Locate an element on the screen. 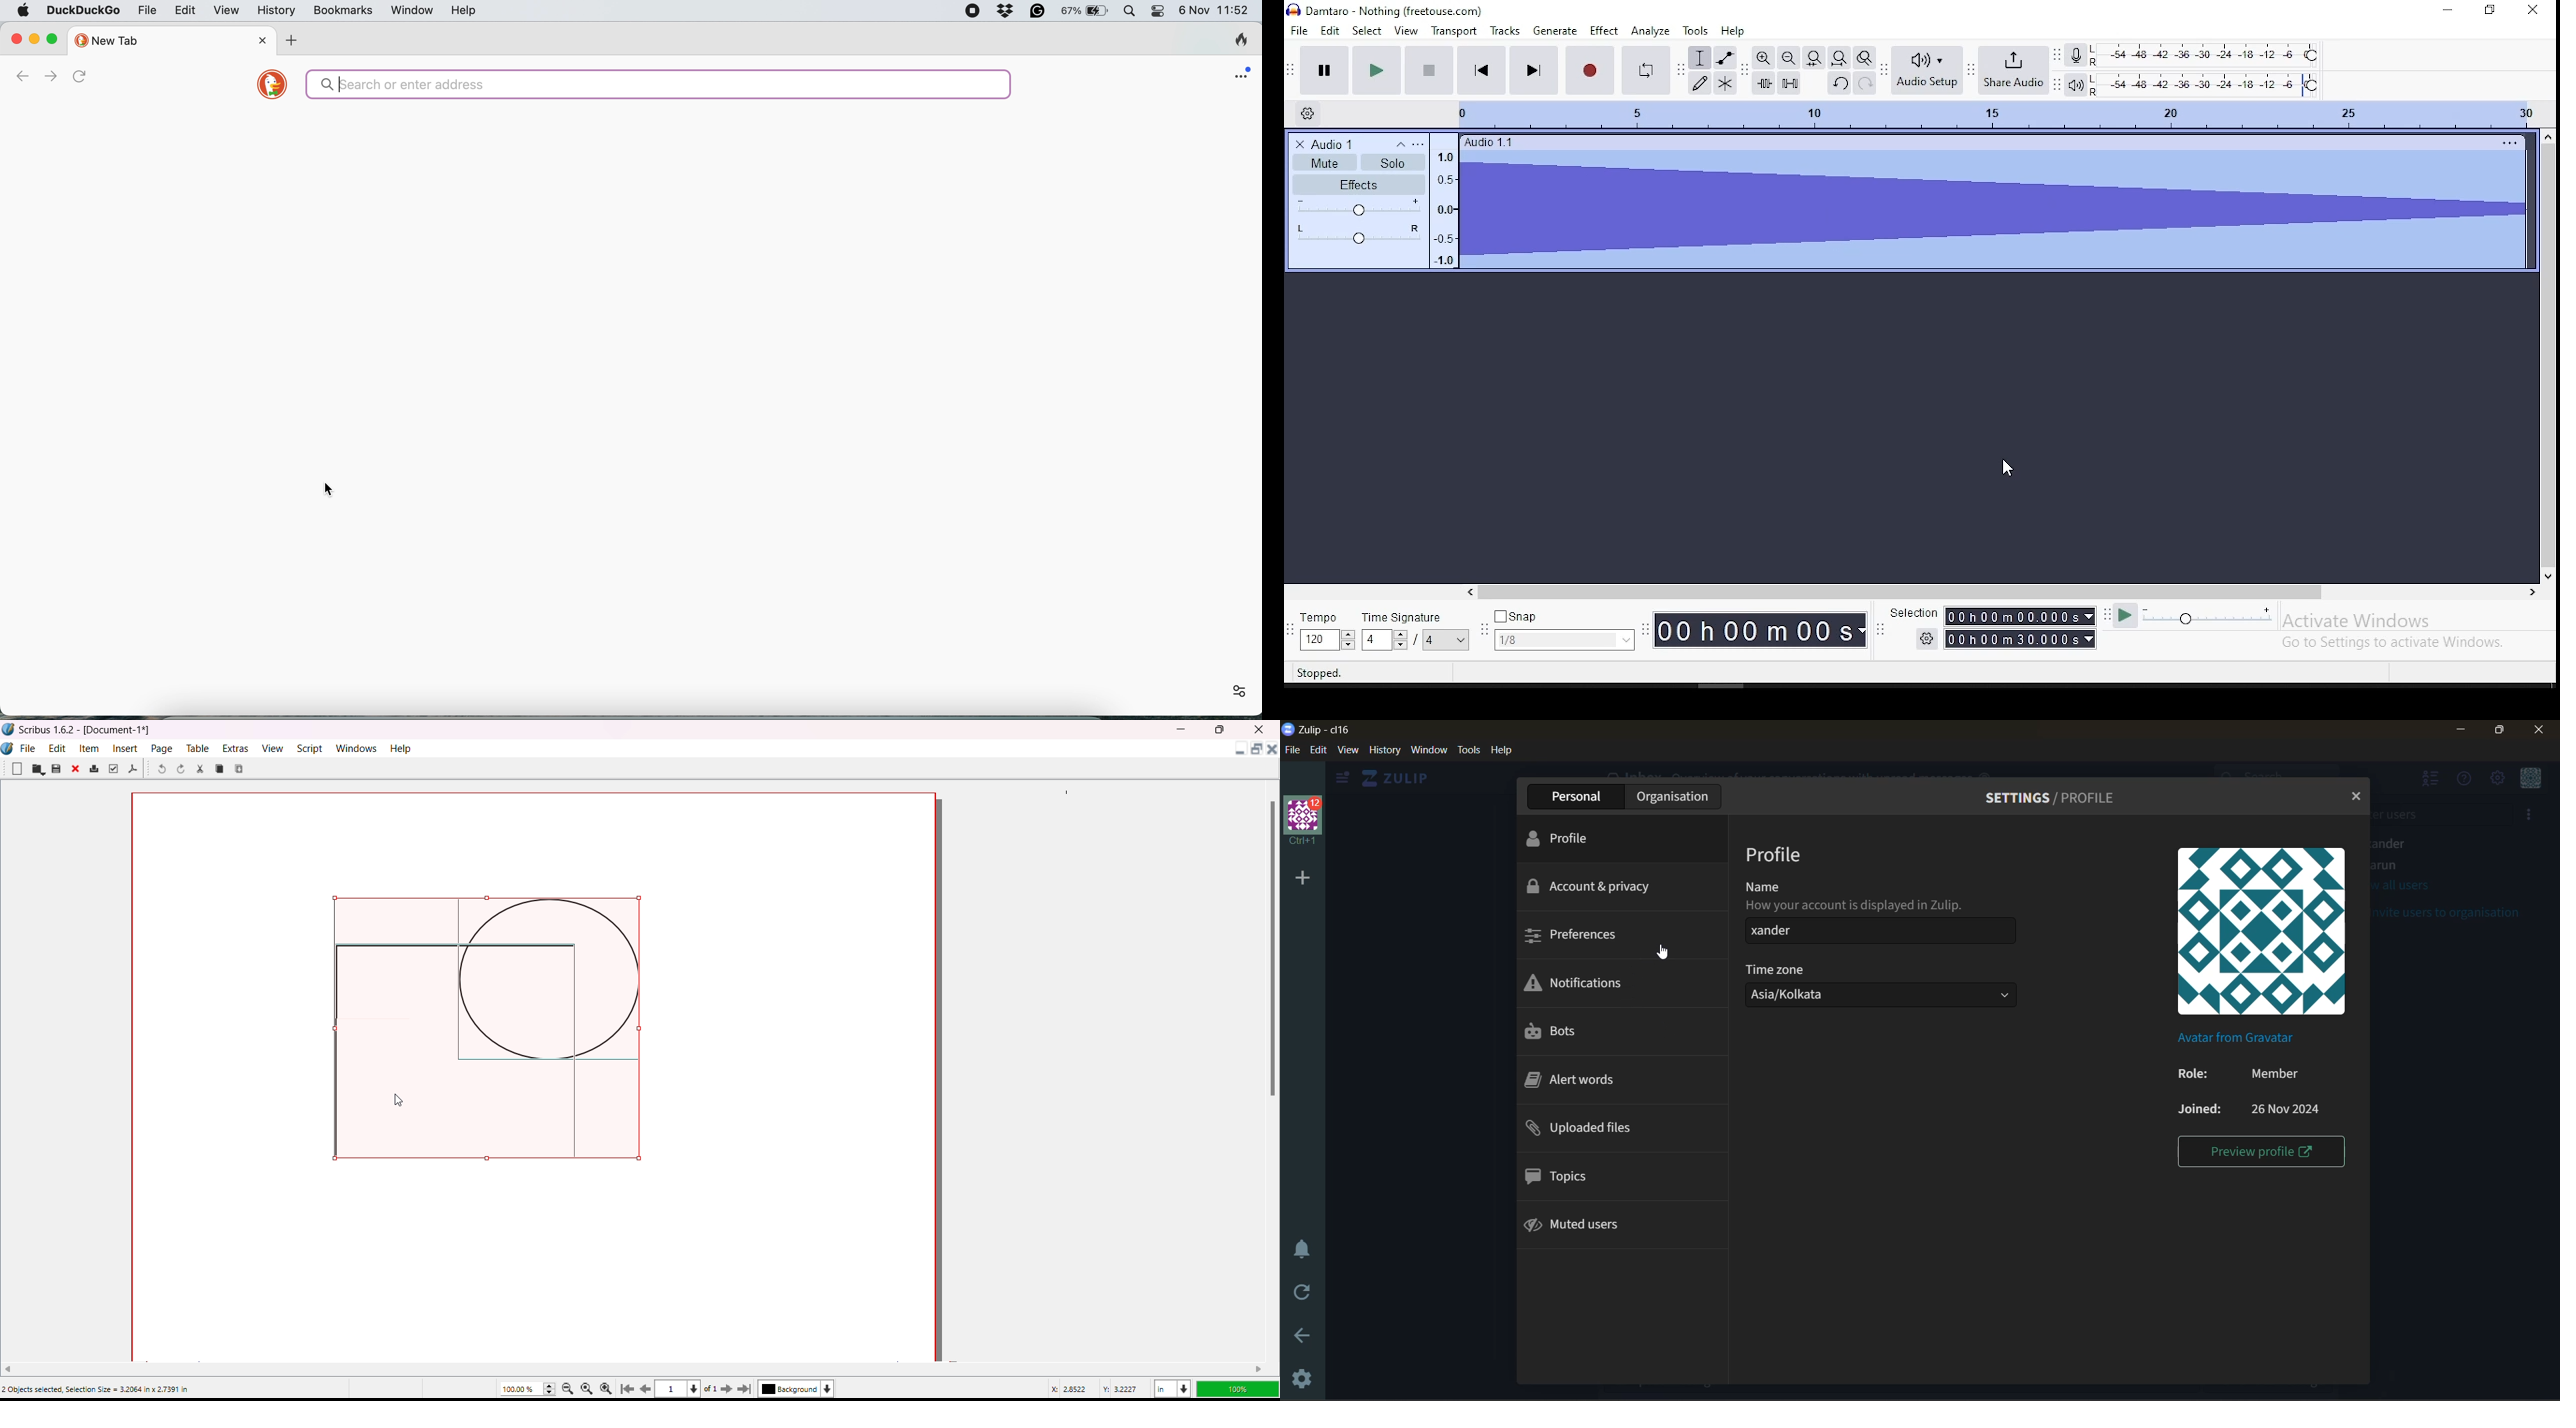 This screenshot has width=2576, height=1428. undo is located at coordinates (1838, 82).